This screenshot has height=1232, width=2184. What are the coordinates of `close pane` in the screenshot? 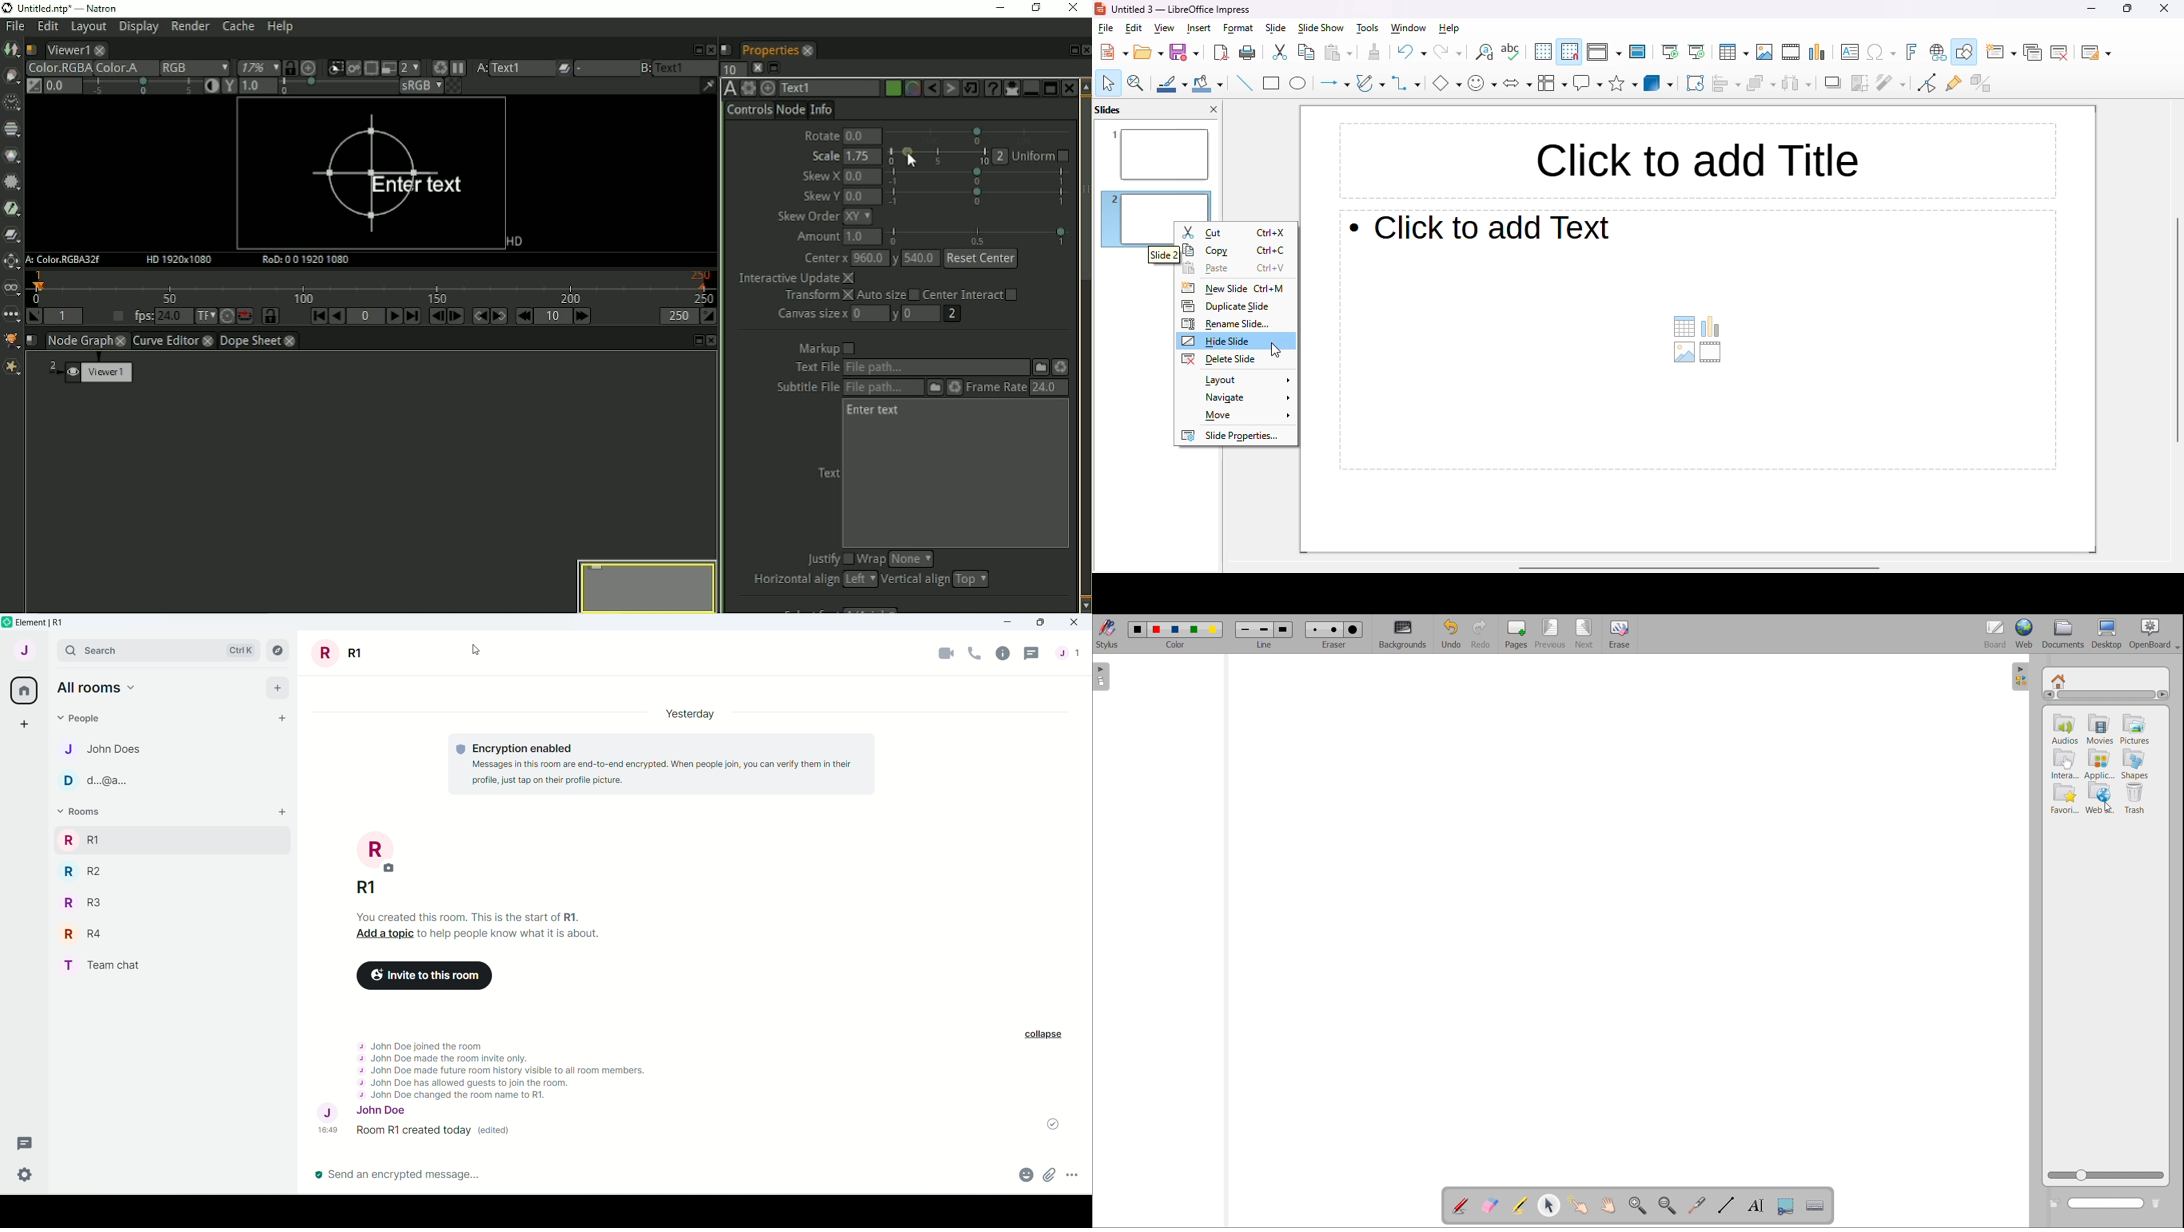 It's located at (1215, 109).